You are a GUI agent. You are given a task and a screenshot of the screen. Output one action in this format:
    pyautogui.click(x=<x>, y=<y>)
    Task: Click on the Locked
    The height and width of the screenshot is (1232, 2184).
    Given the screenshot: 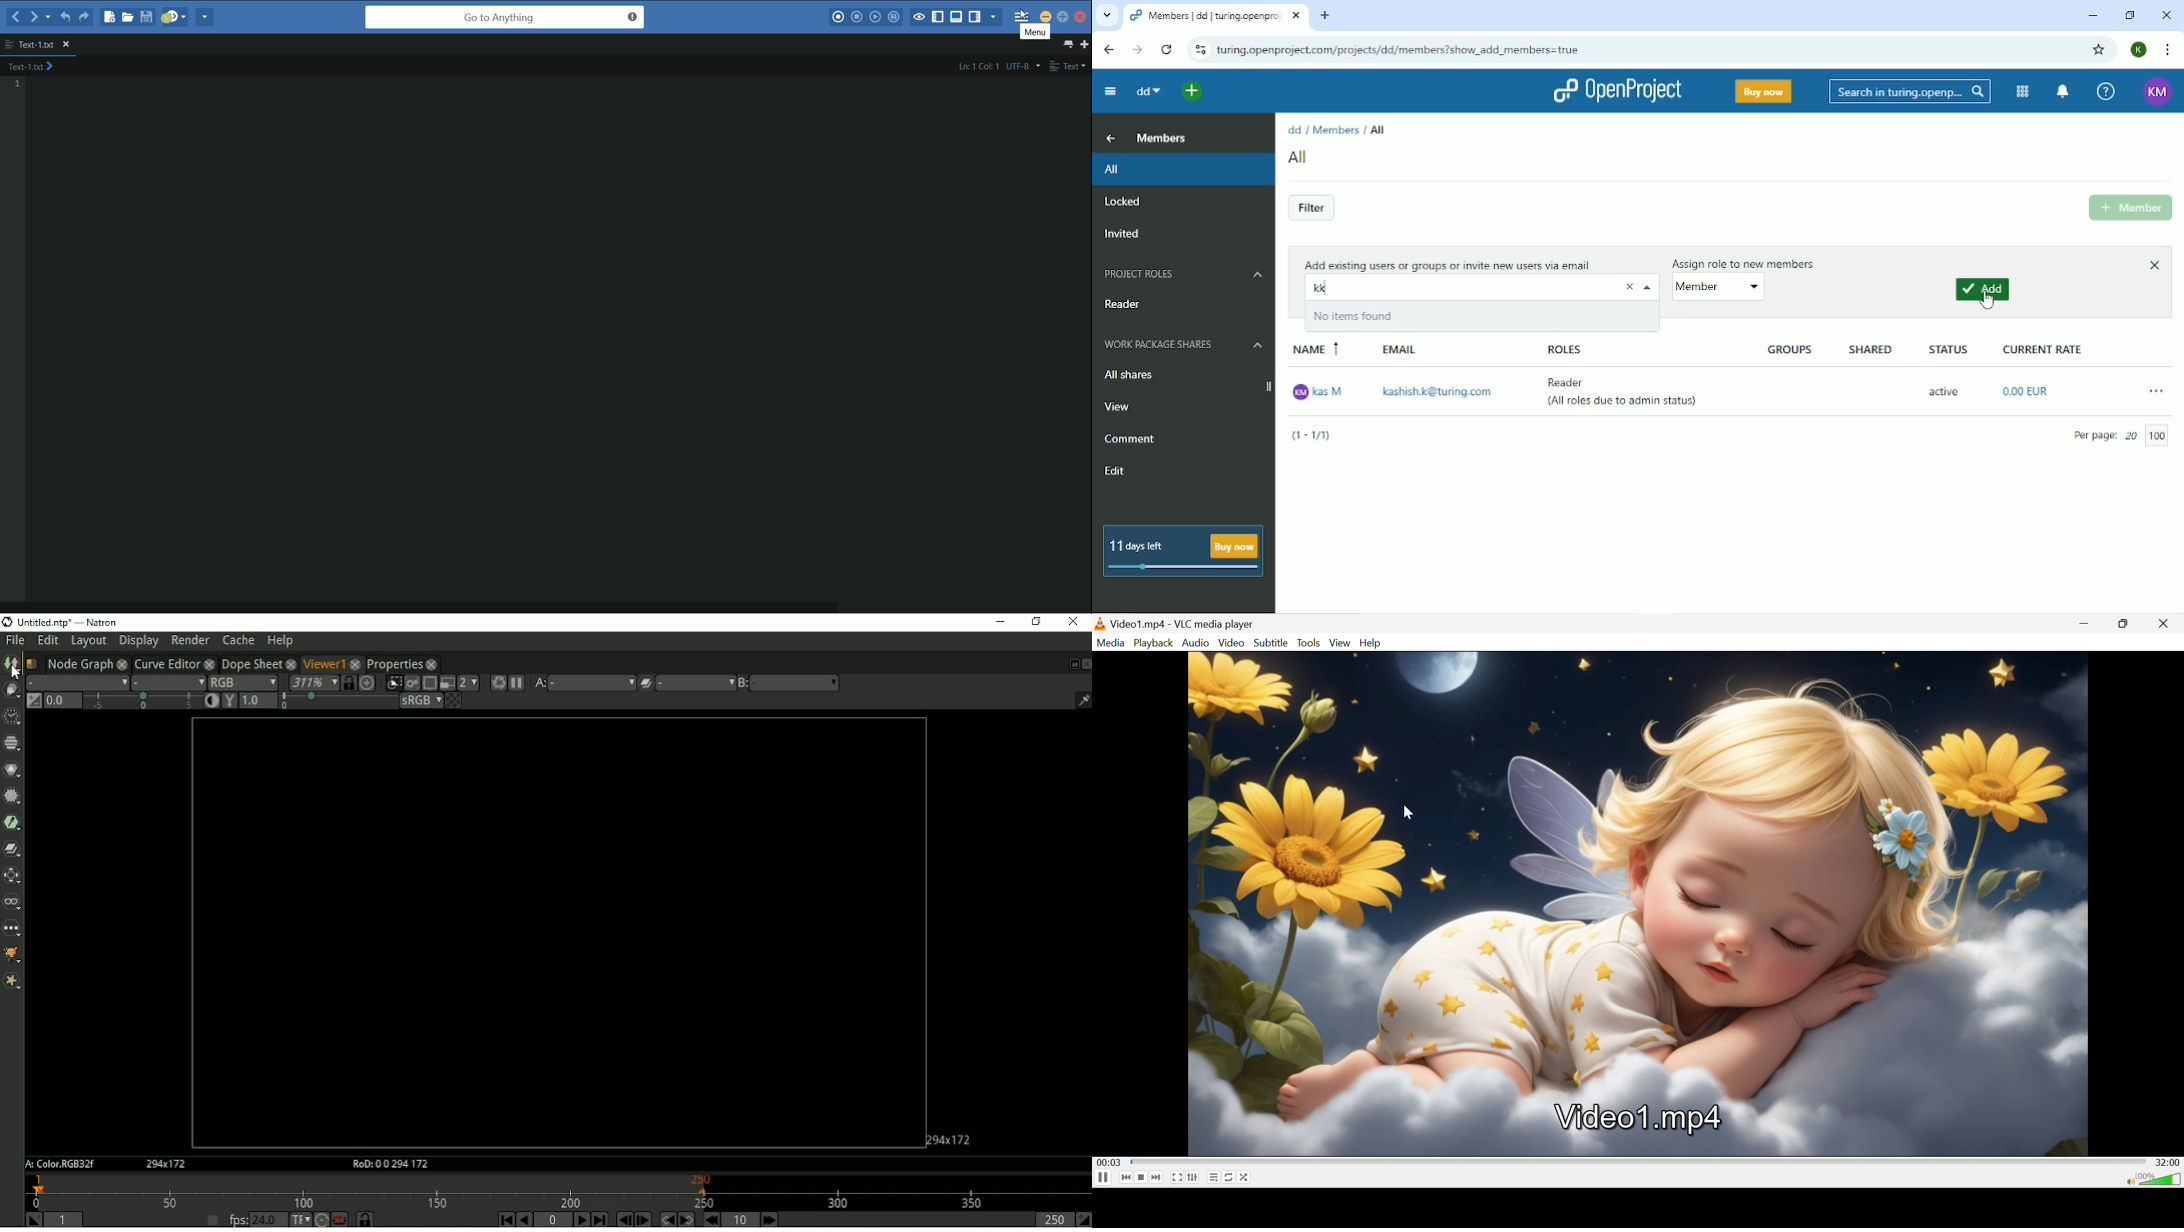 What is the action you would take?
    pyautogui.click(x=1123, y=202)
    